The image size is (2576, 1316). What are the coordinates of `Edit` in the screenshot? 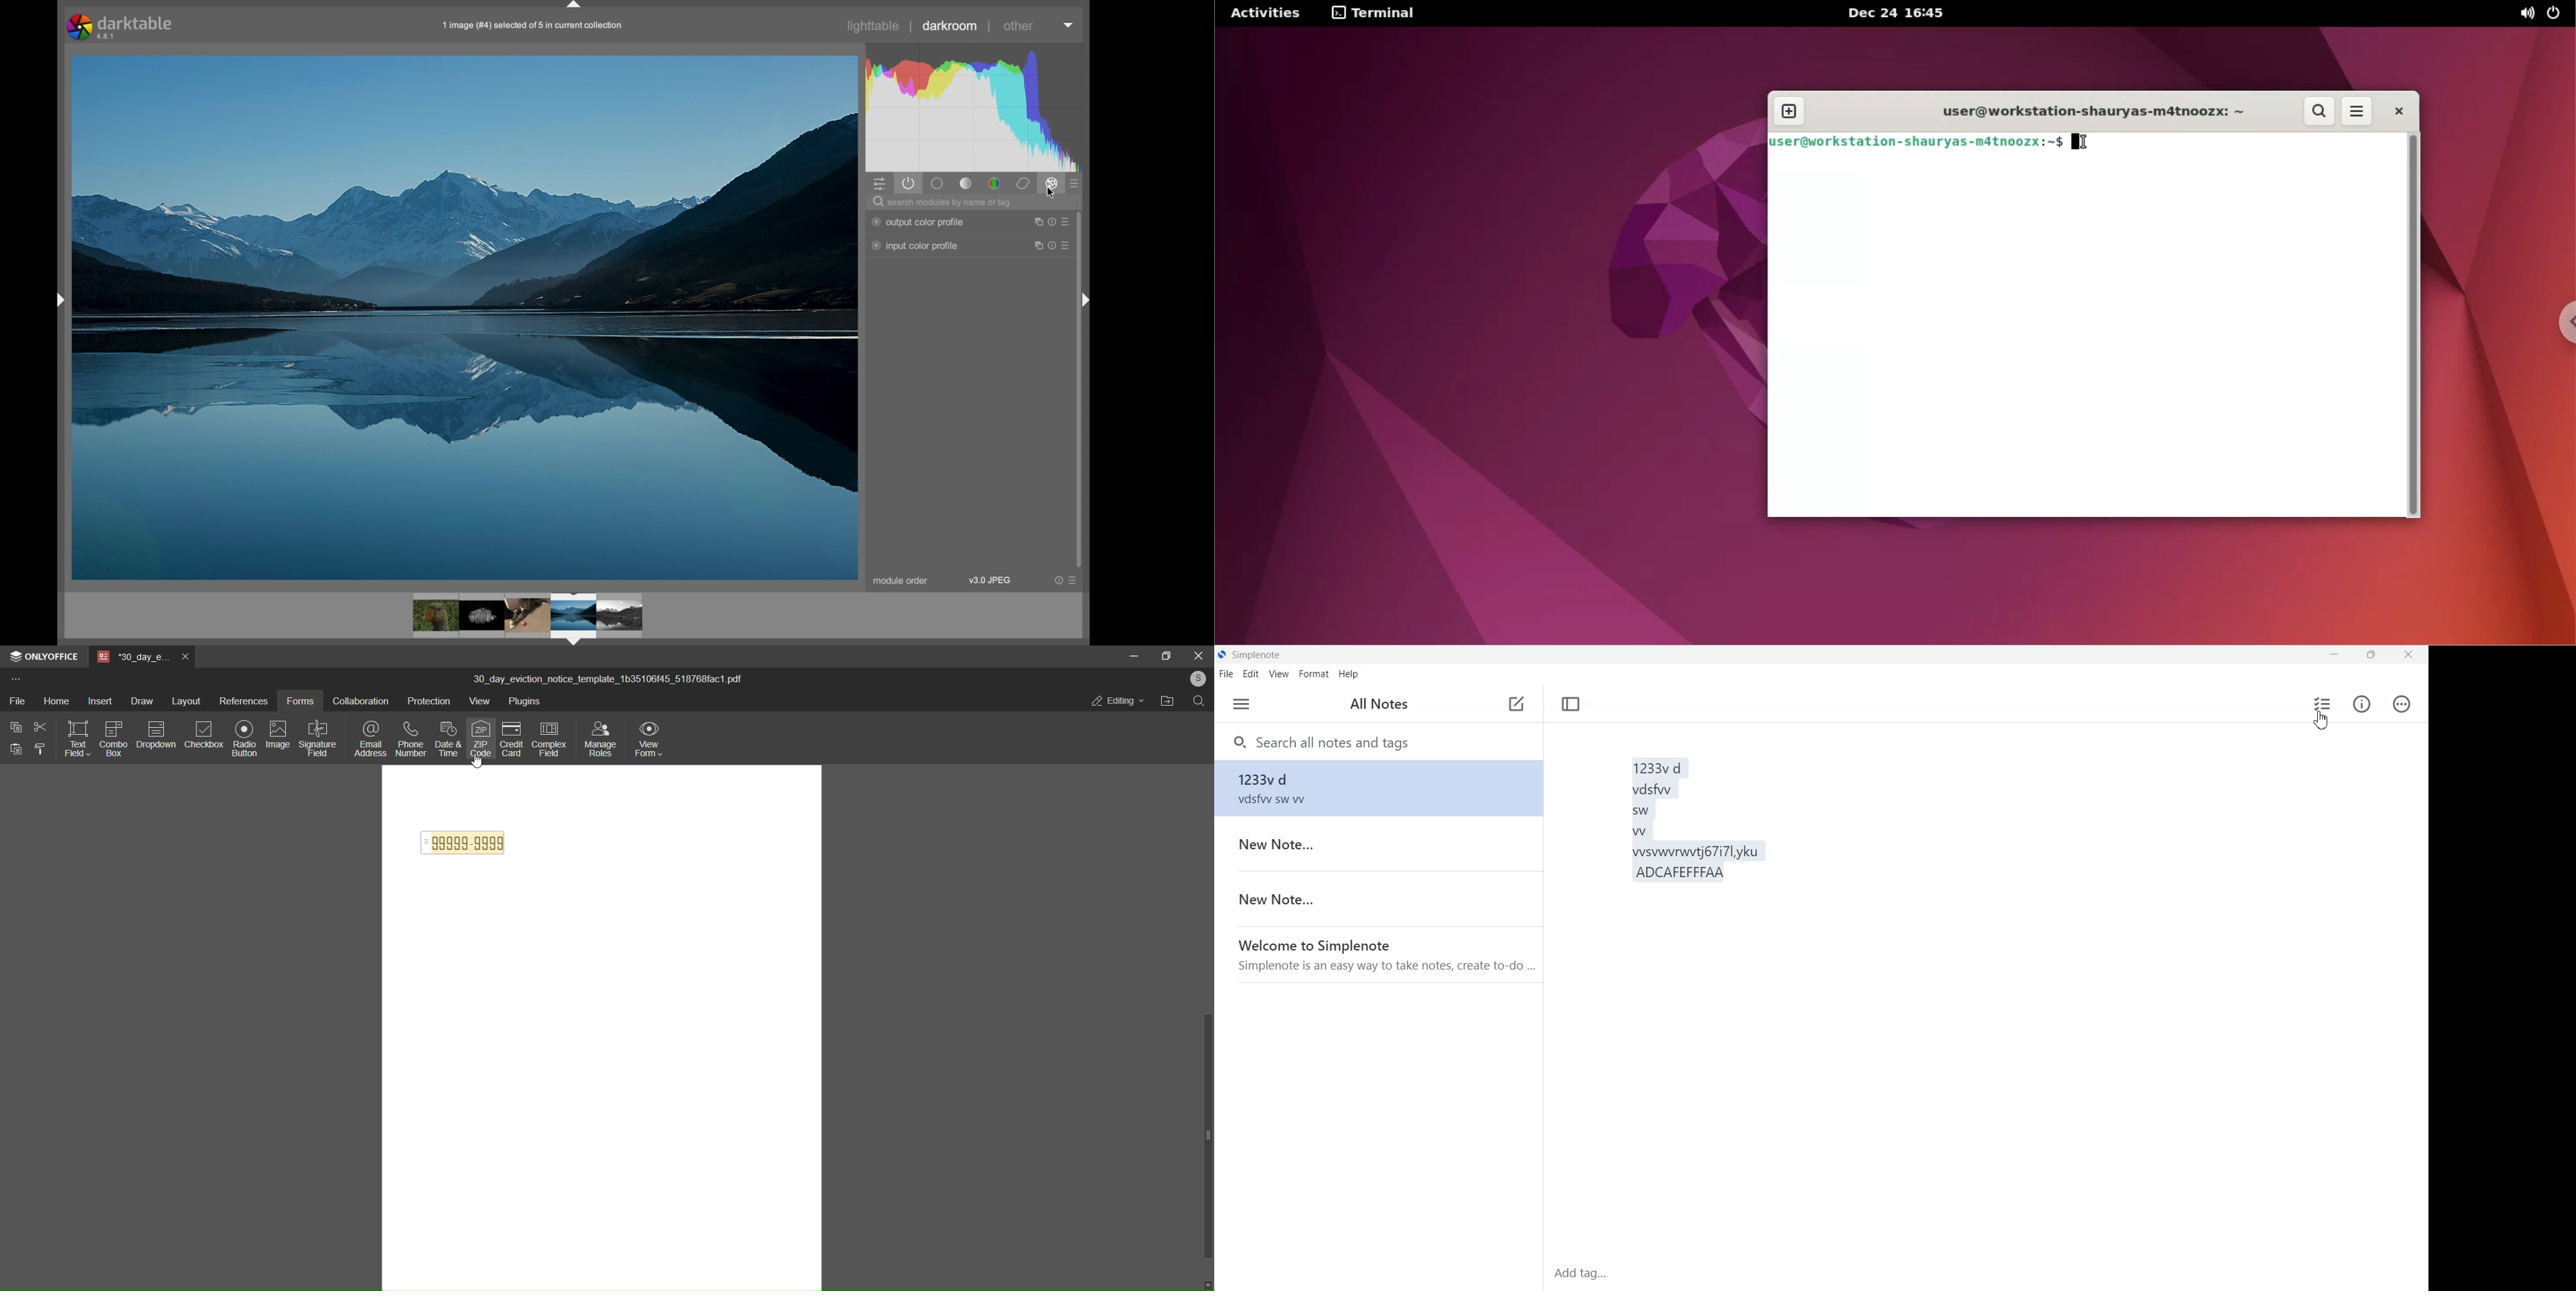 It's located at (1251, 674).